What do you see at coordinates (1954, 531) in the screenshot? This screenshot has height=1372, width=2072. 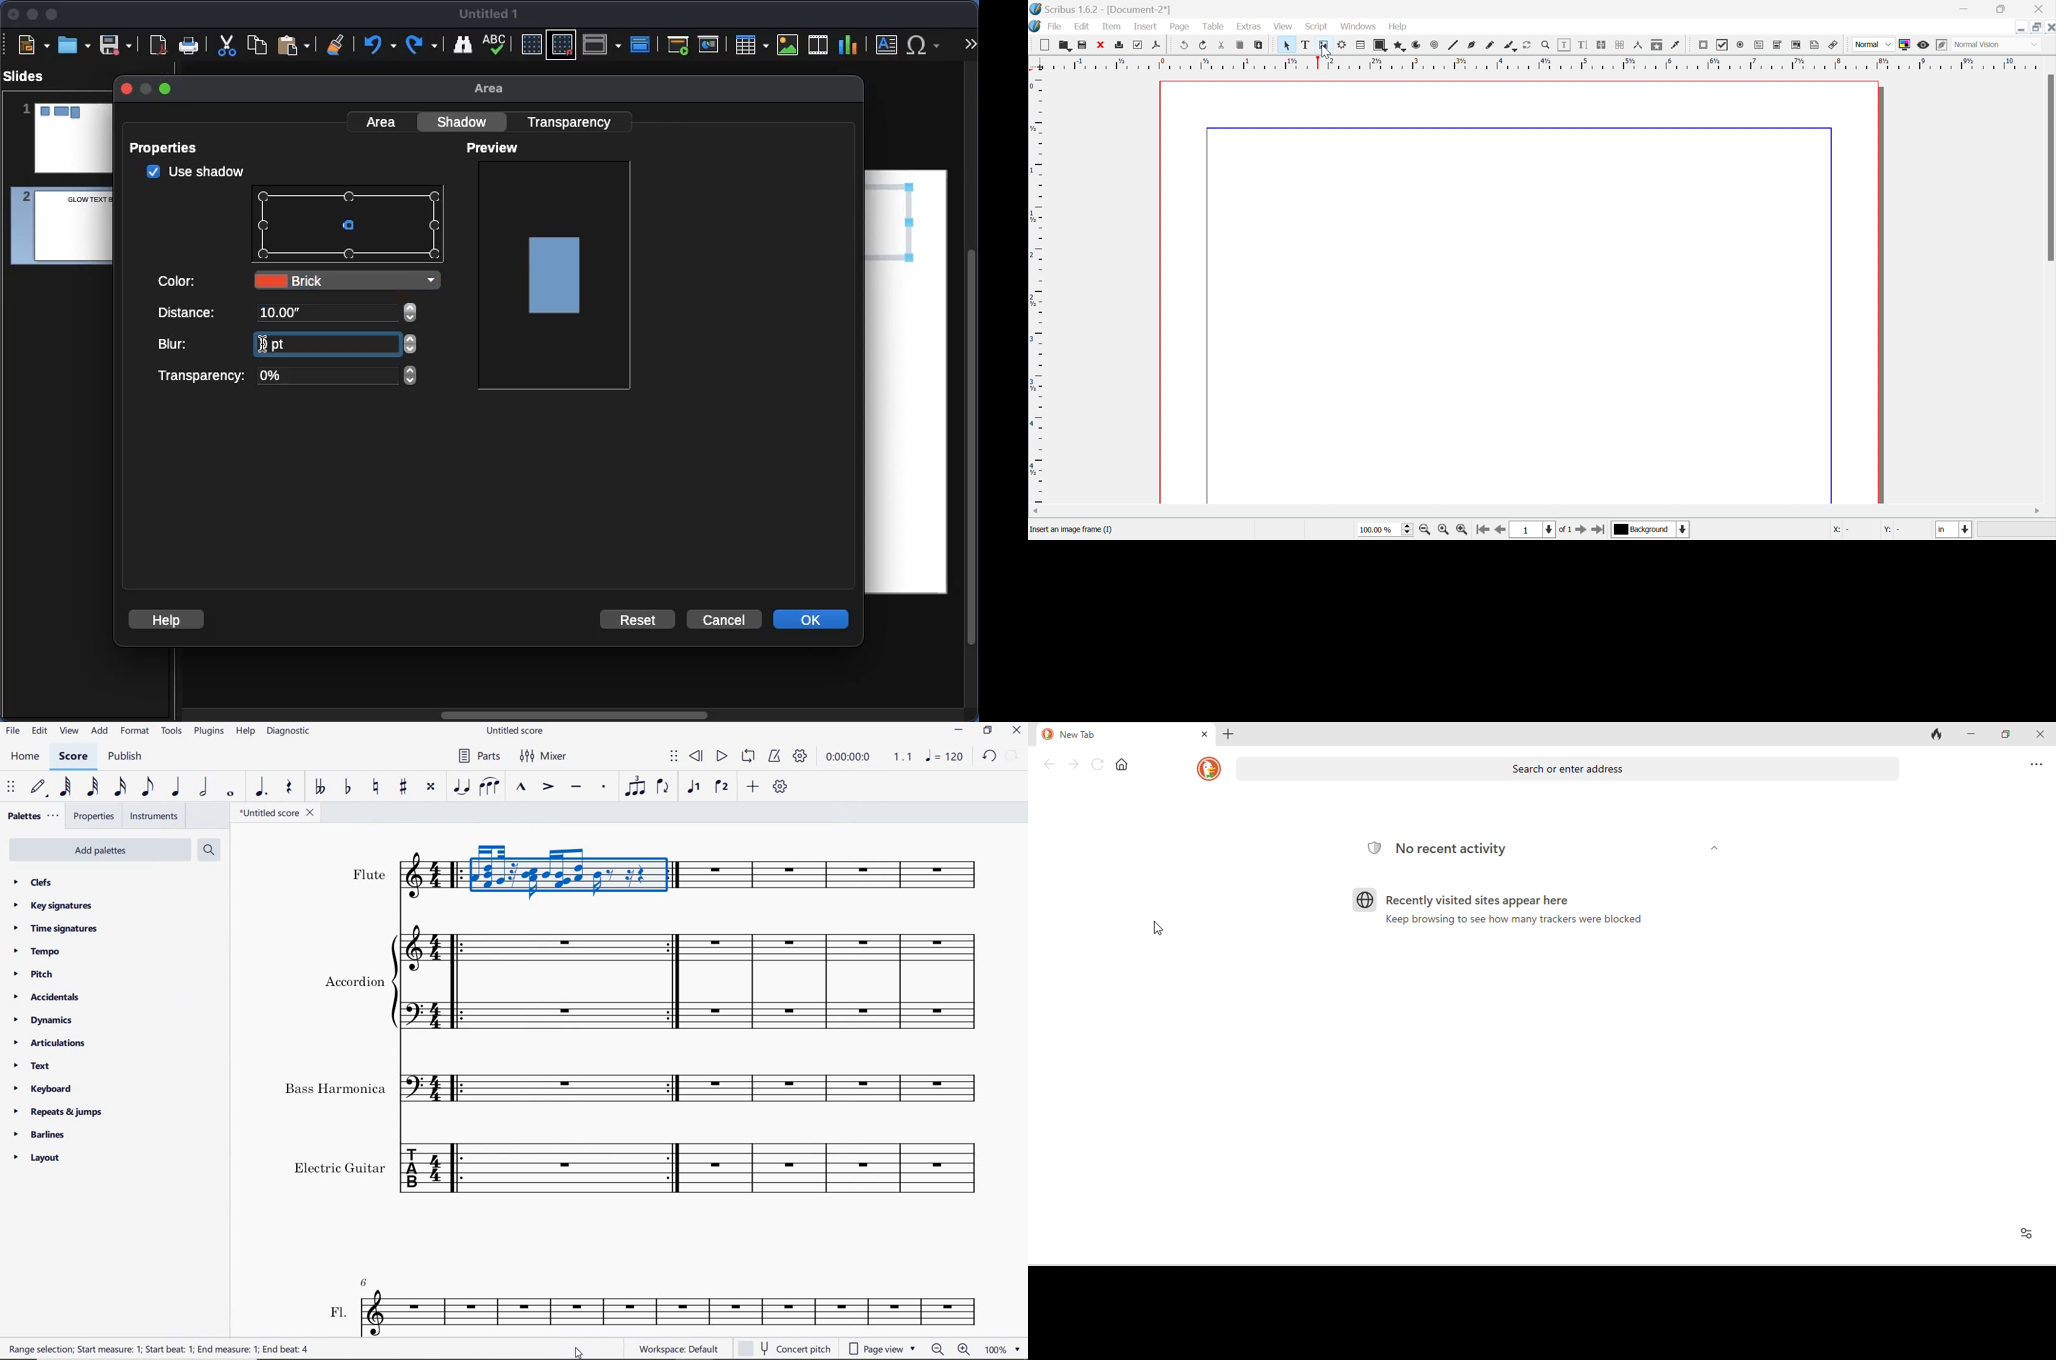 I see `in` at bounding box center [1954, 531].